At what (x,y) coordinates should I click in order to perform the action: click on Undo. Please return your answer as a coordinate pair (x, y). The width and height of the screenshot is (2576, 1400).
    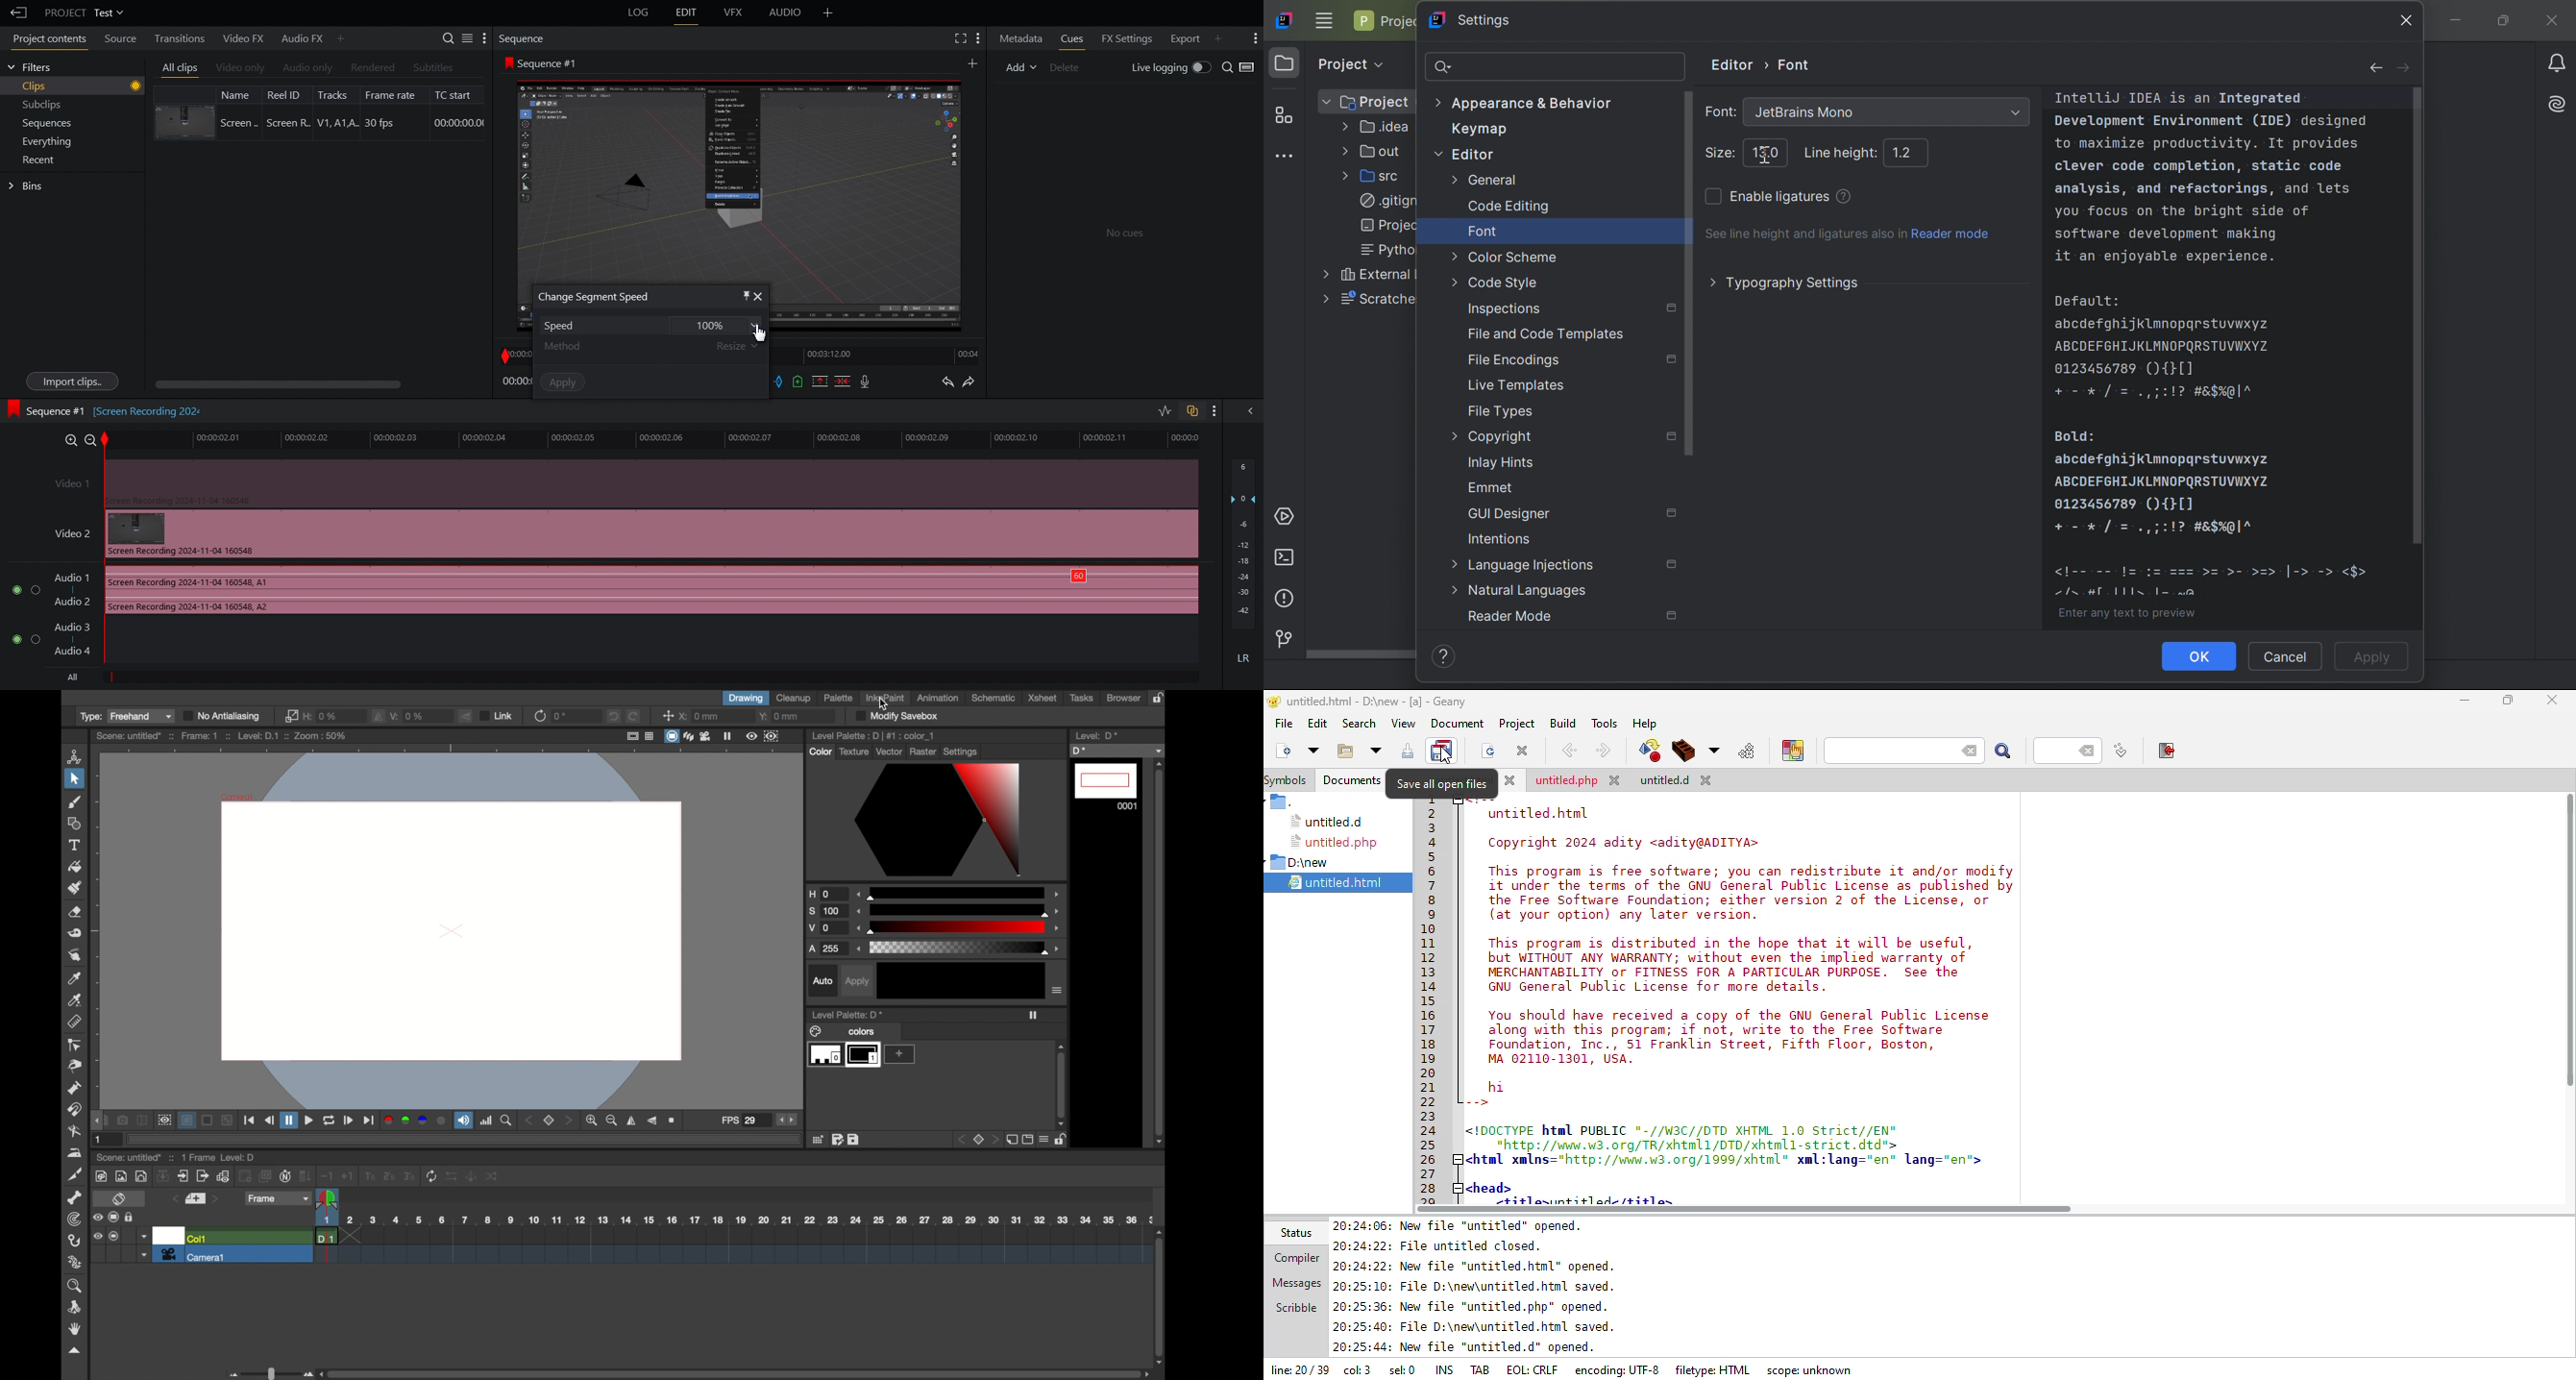
    Looking at the image, I should click on (947, 383).